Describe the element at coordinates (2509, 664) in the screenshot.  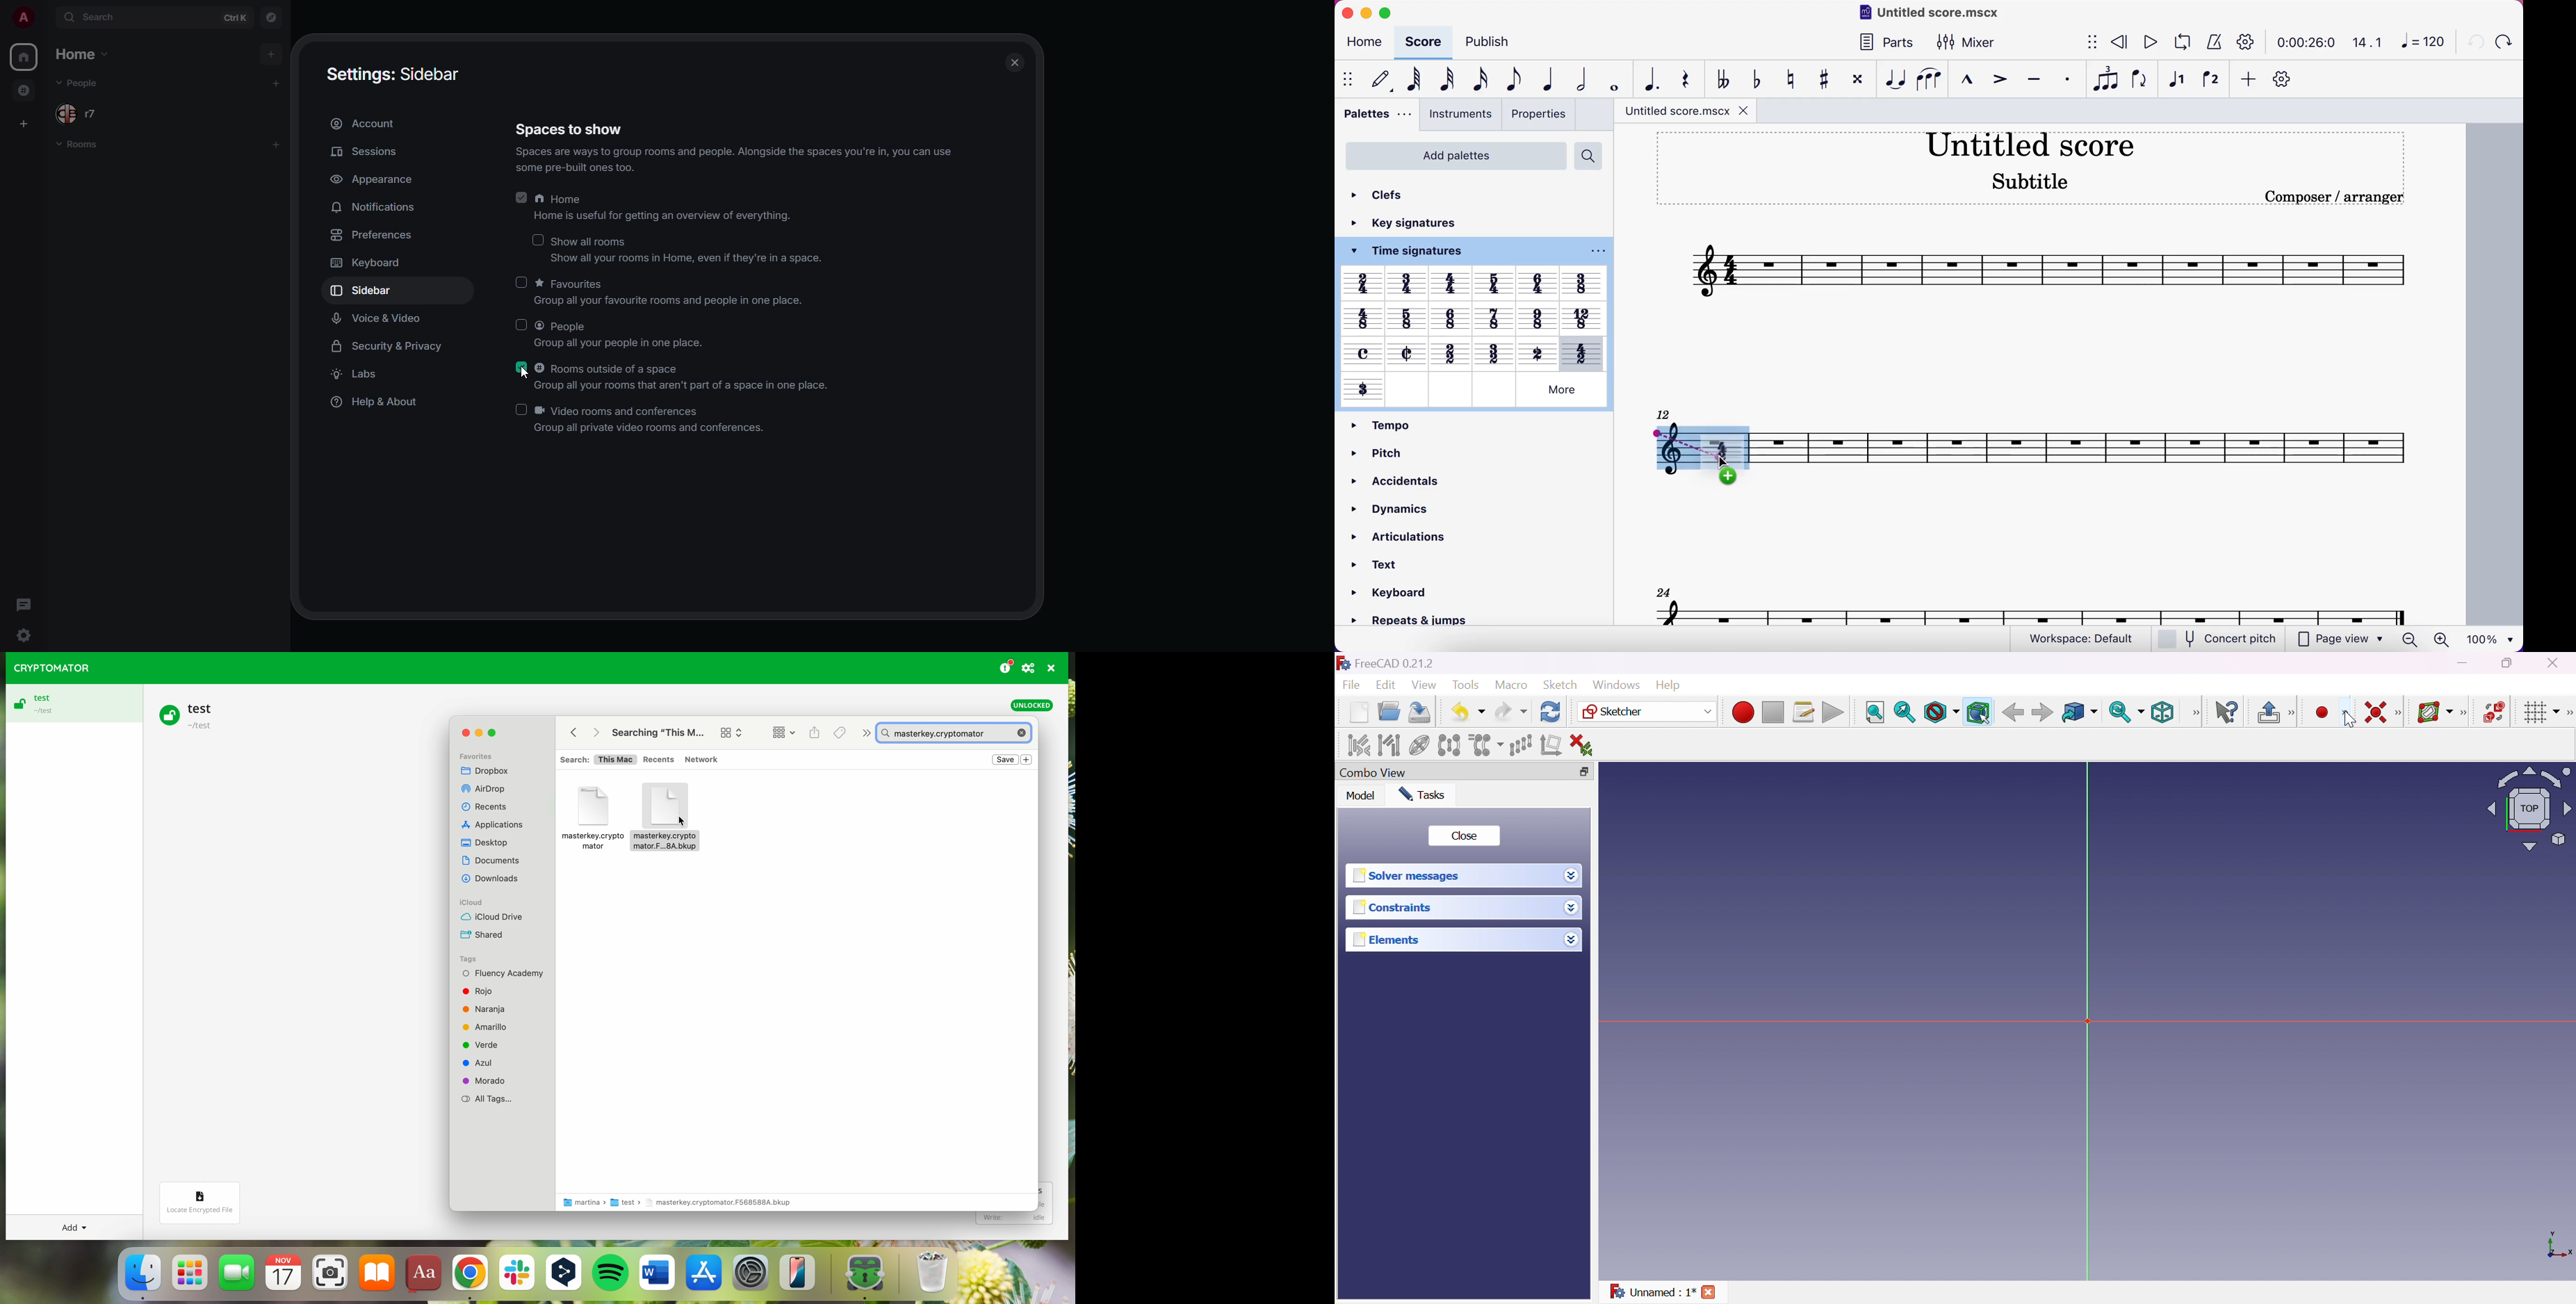
I see `Restore down` at that location.